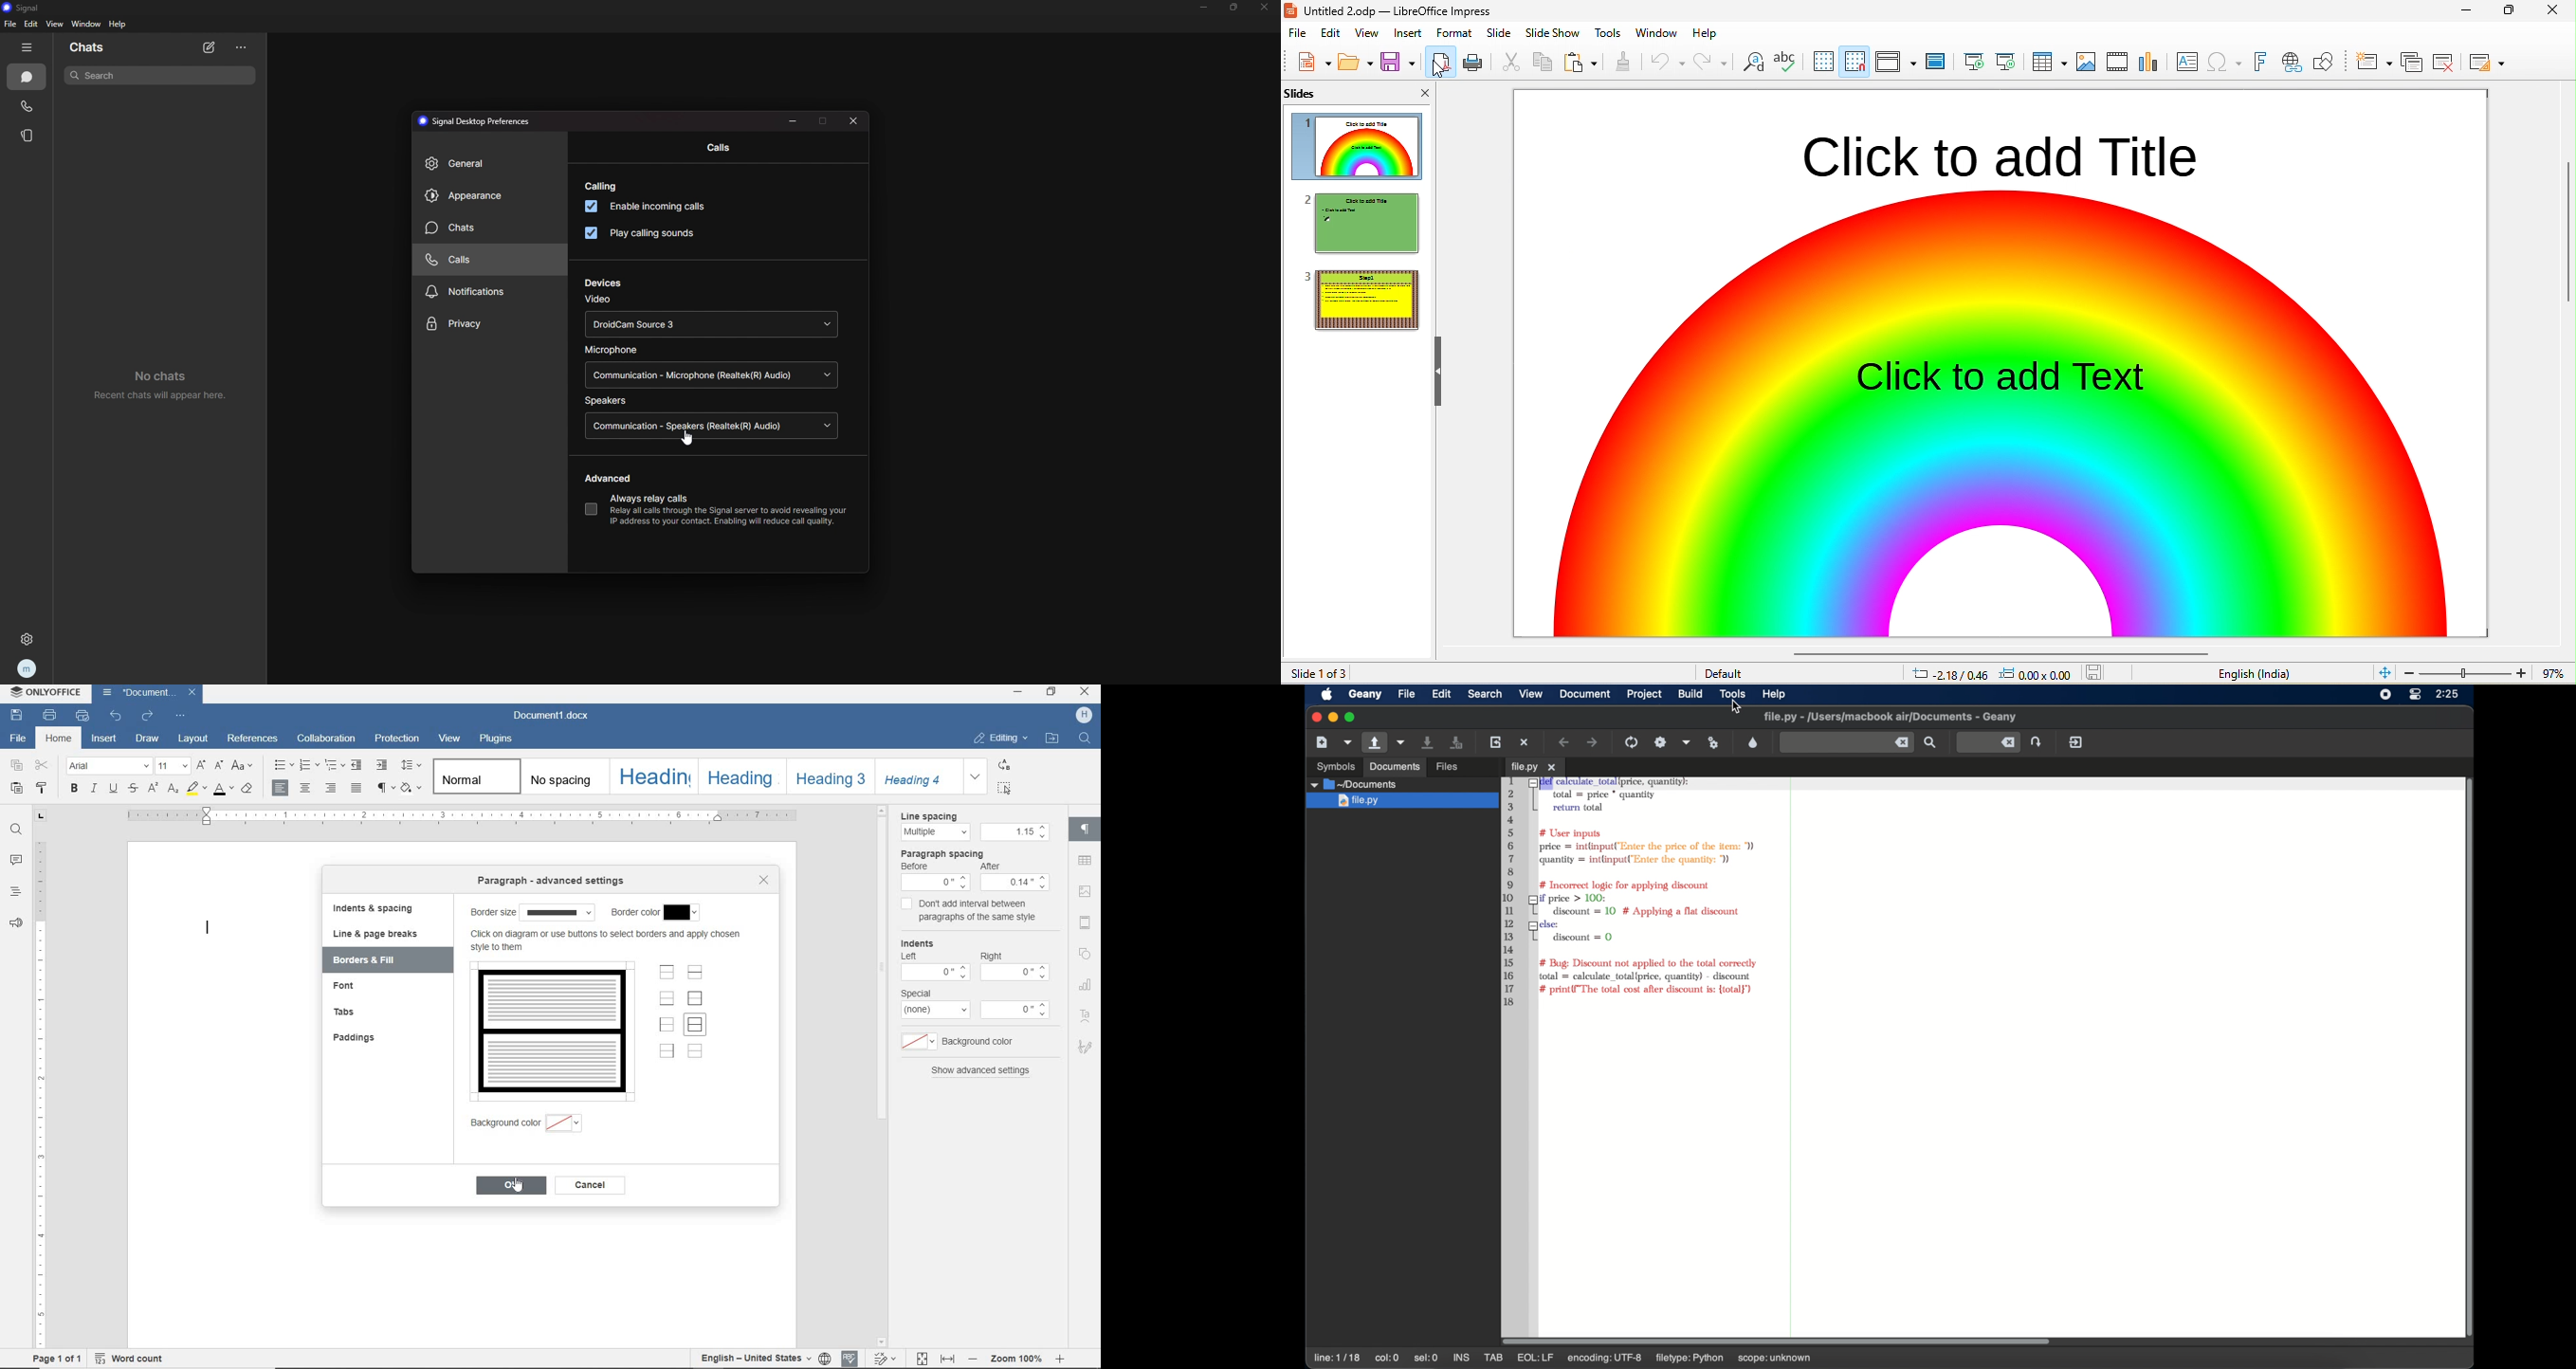 The image size is (2576, 1372). Describe the element at coordinates (490, 228) in the screenshot. I see `chats` at that location.